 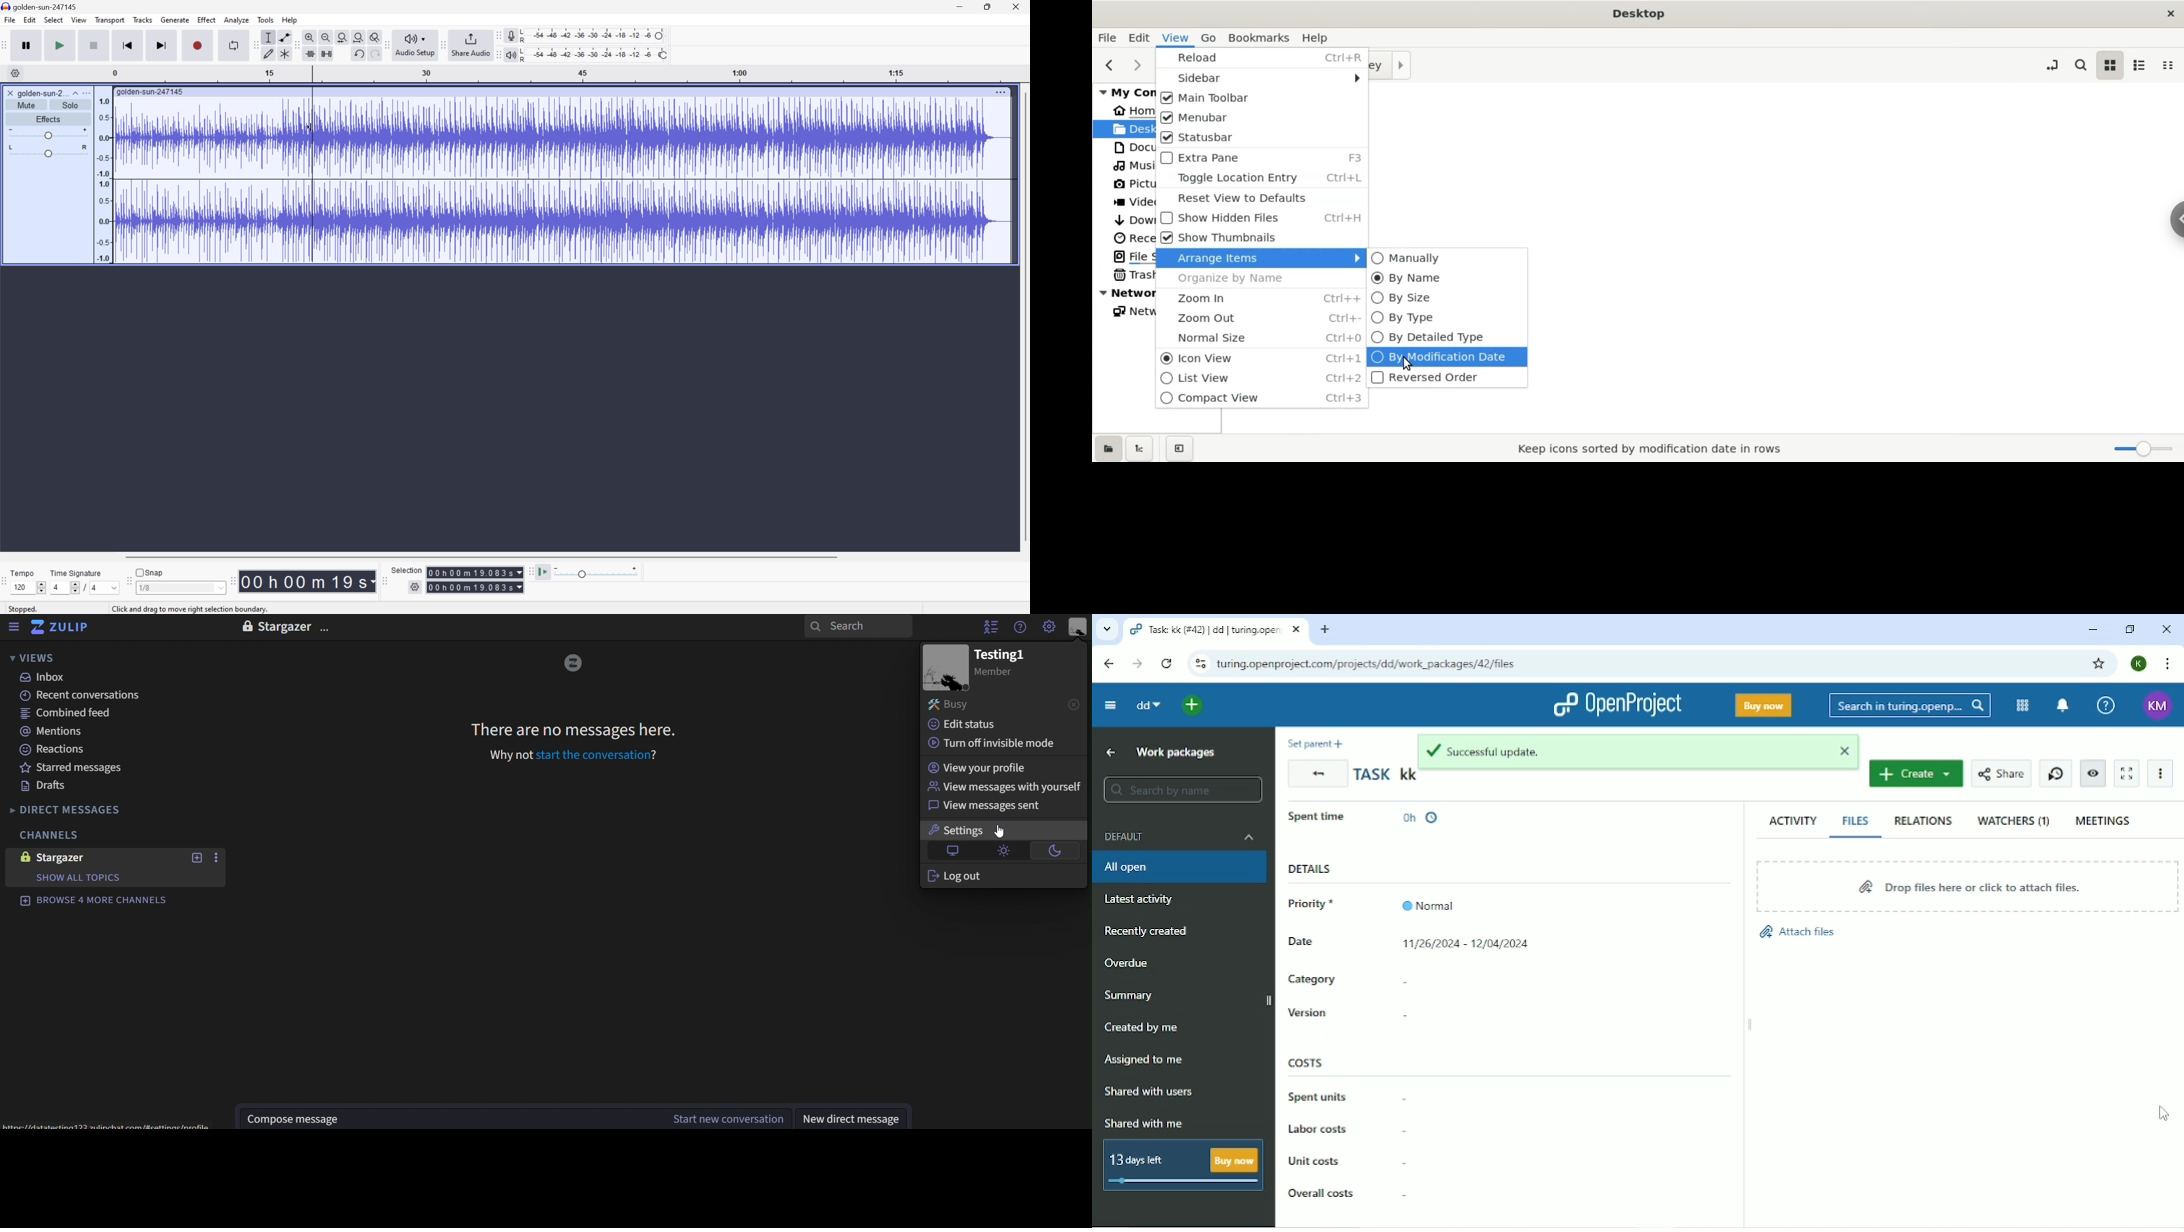 I want to click on turing.openproject.com/projects/dd/work_packages/42/files, so click(x=1369, y=664).